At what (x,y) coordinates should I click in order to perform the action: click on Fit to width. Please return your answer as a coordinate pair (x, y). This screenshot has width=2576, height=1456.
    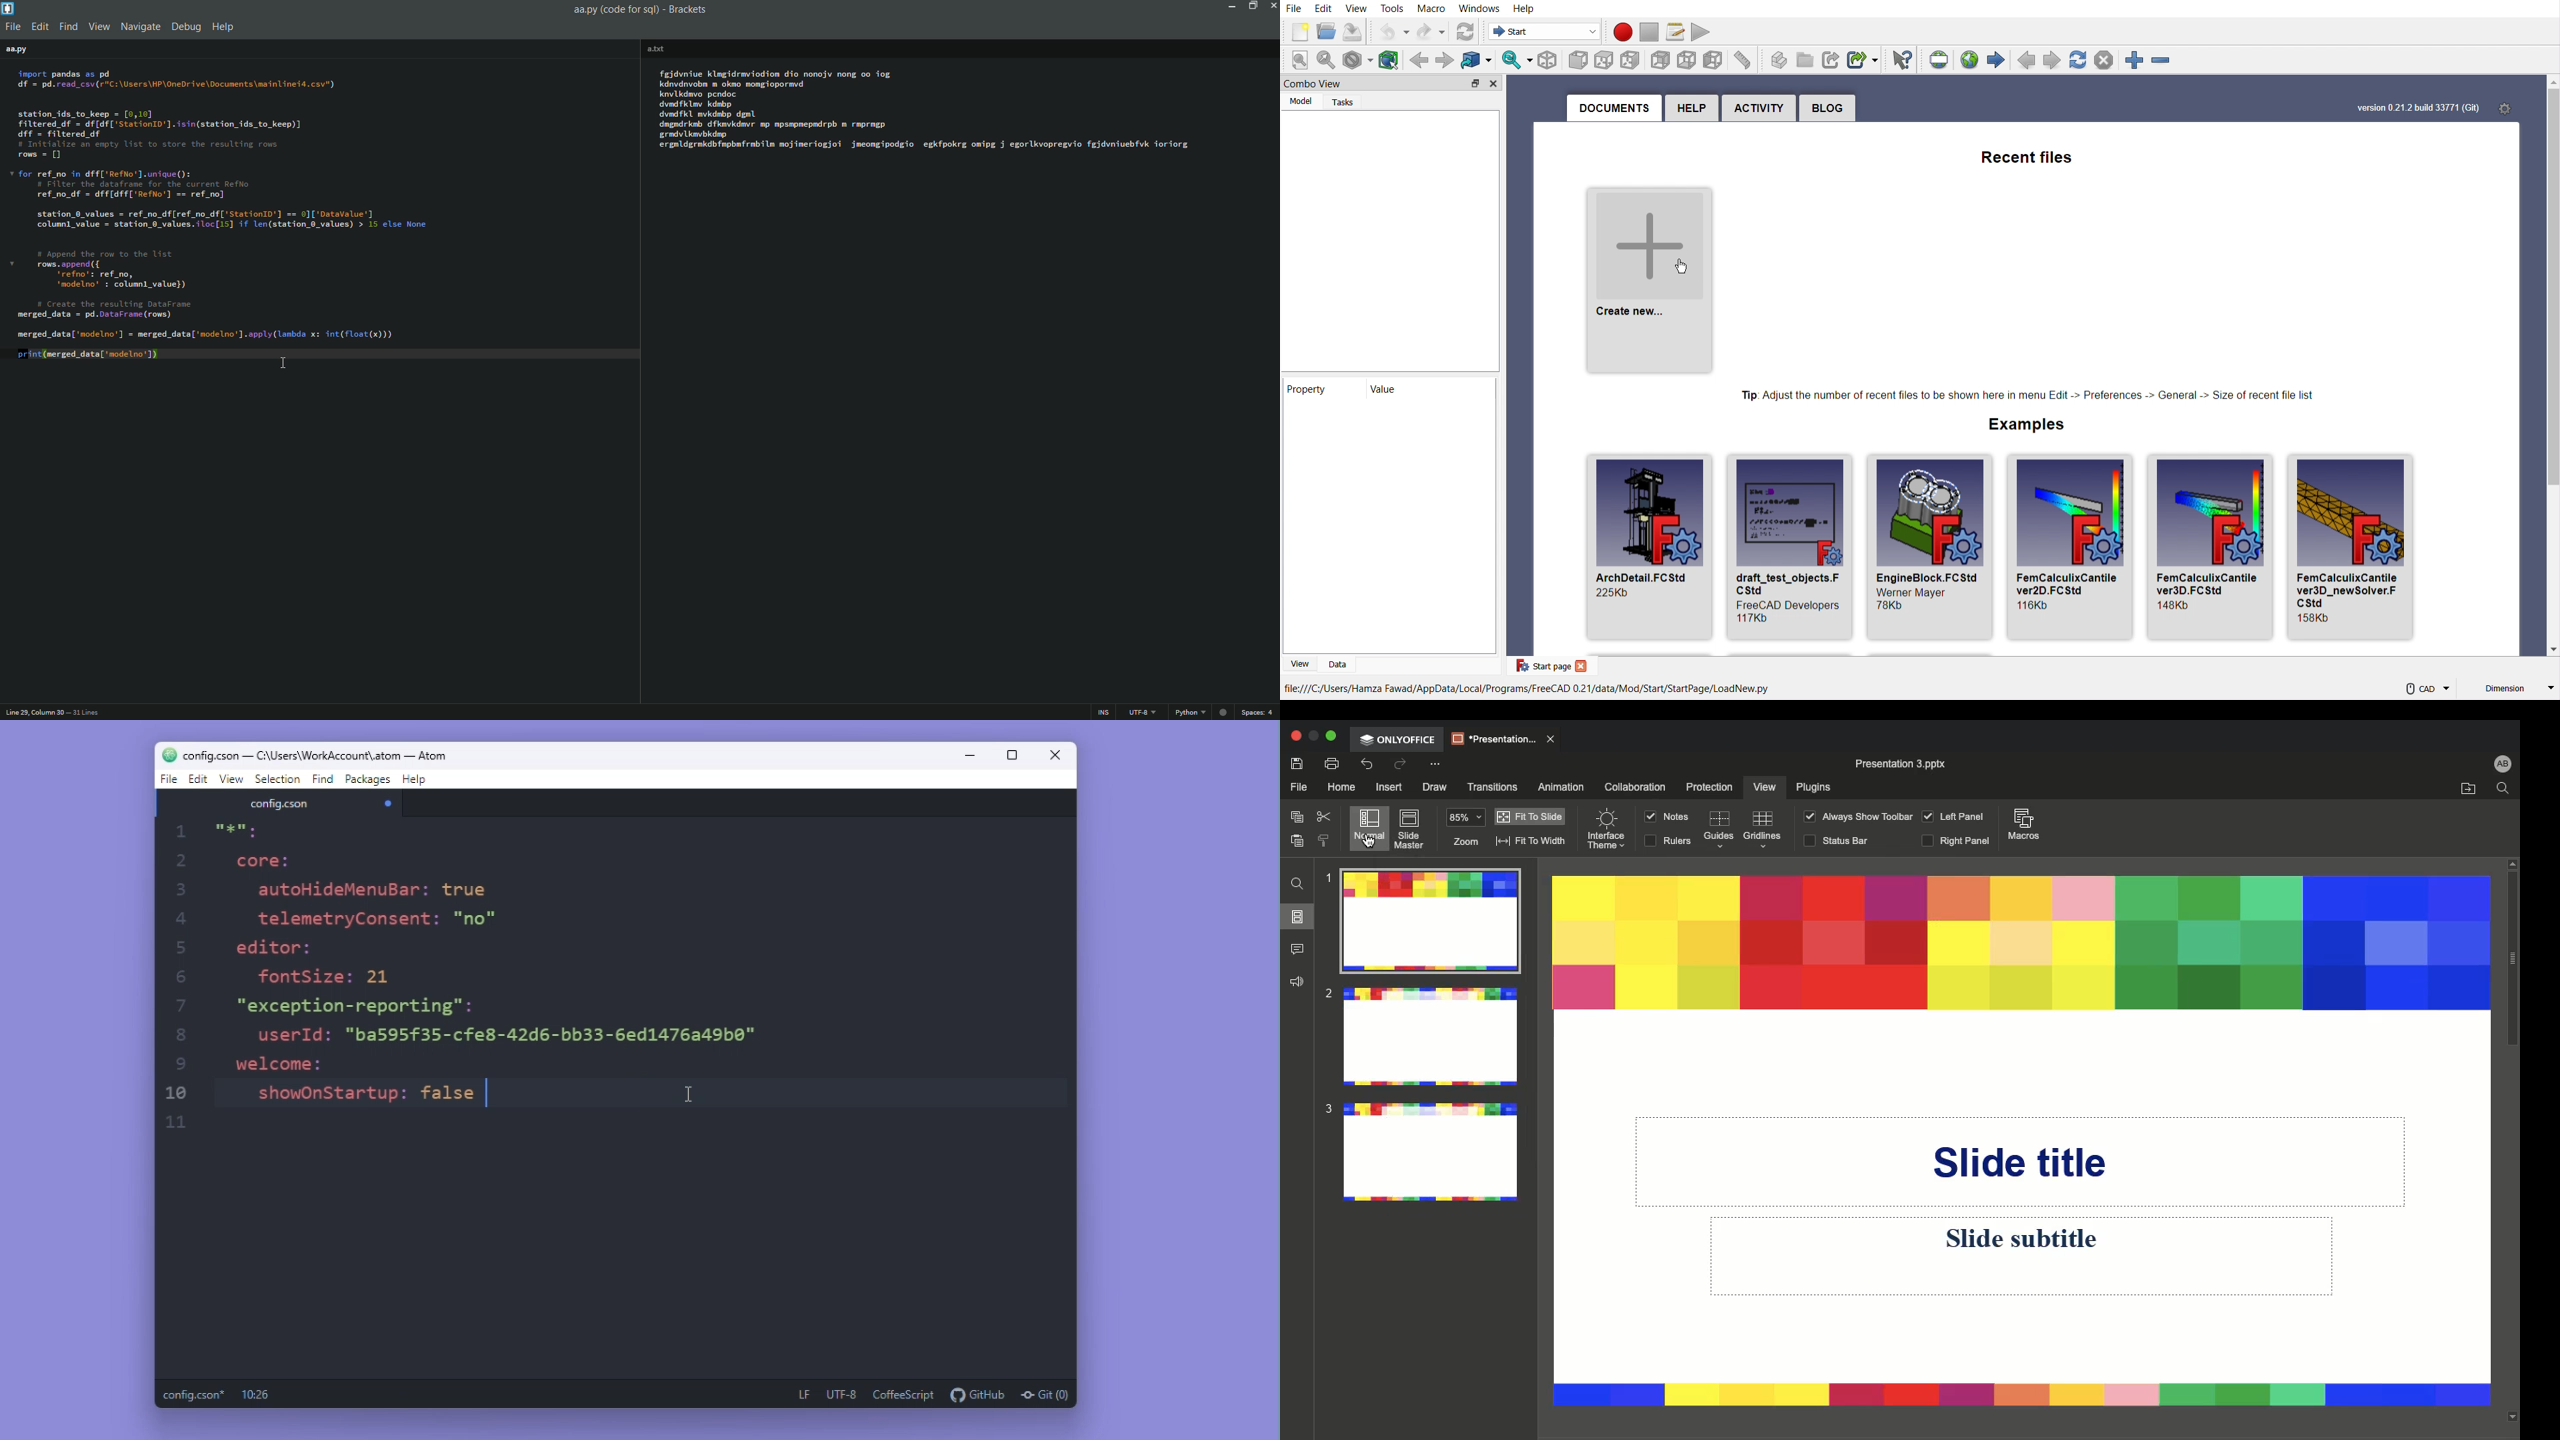
    Looking at the image, I should click on (1531, 841).